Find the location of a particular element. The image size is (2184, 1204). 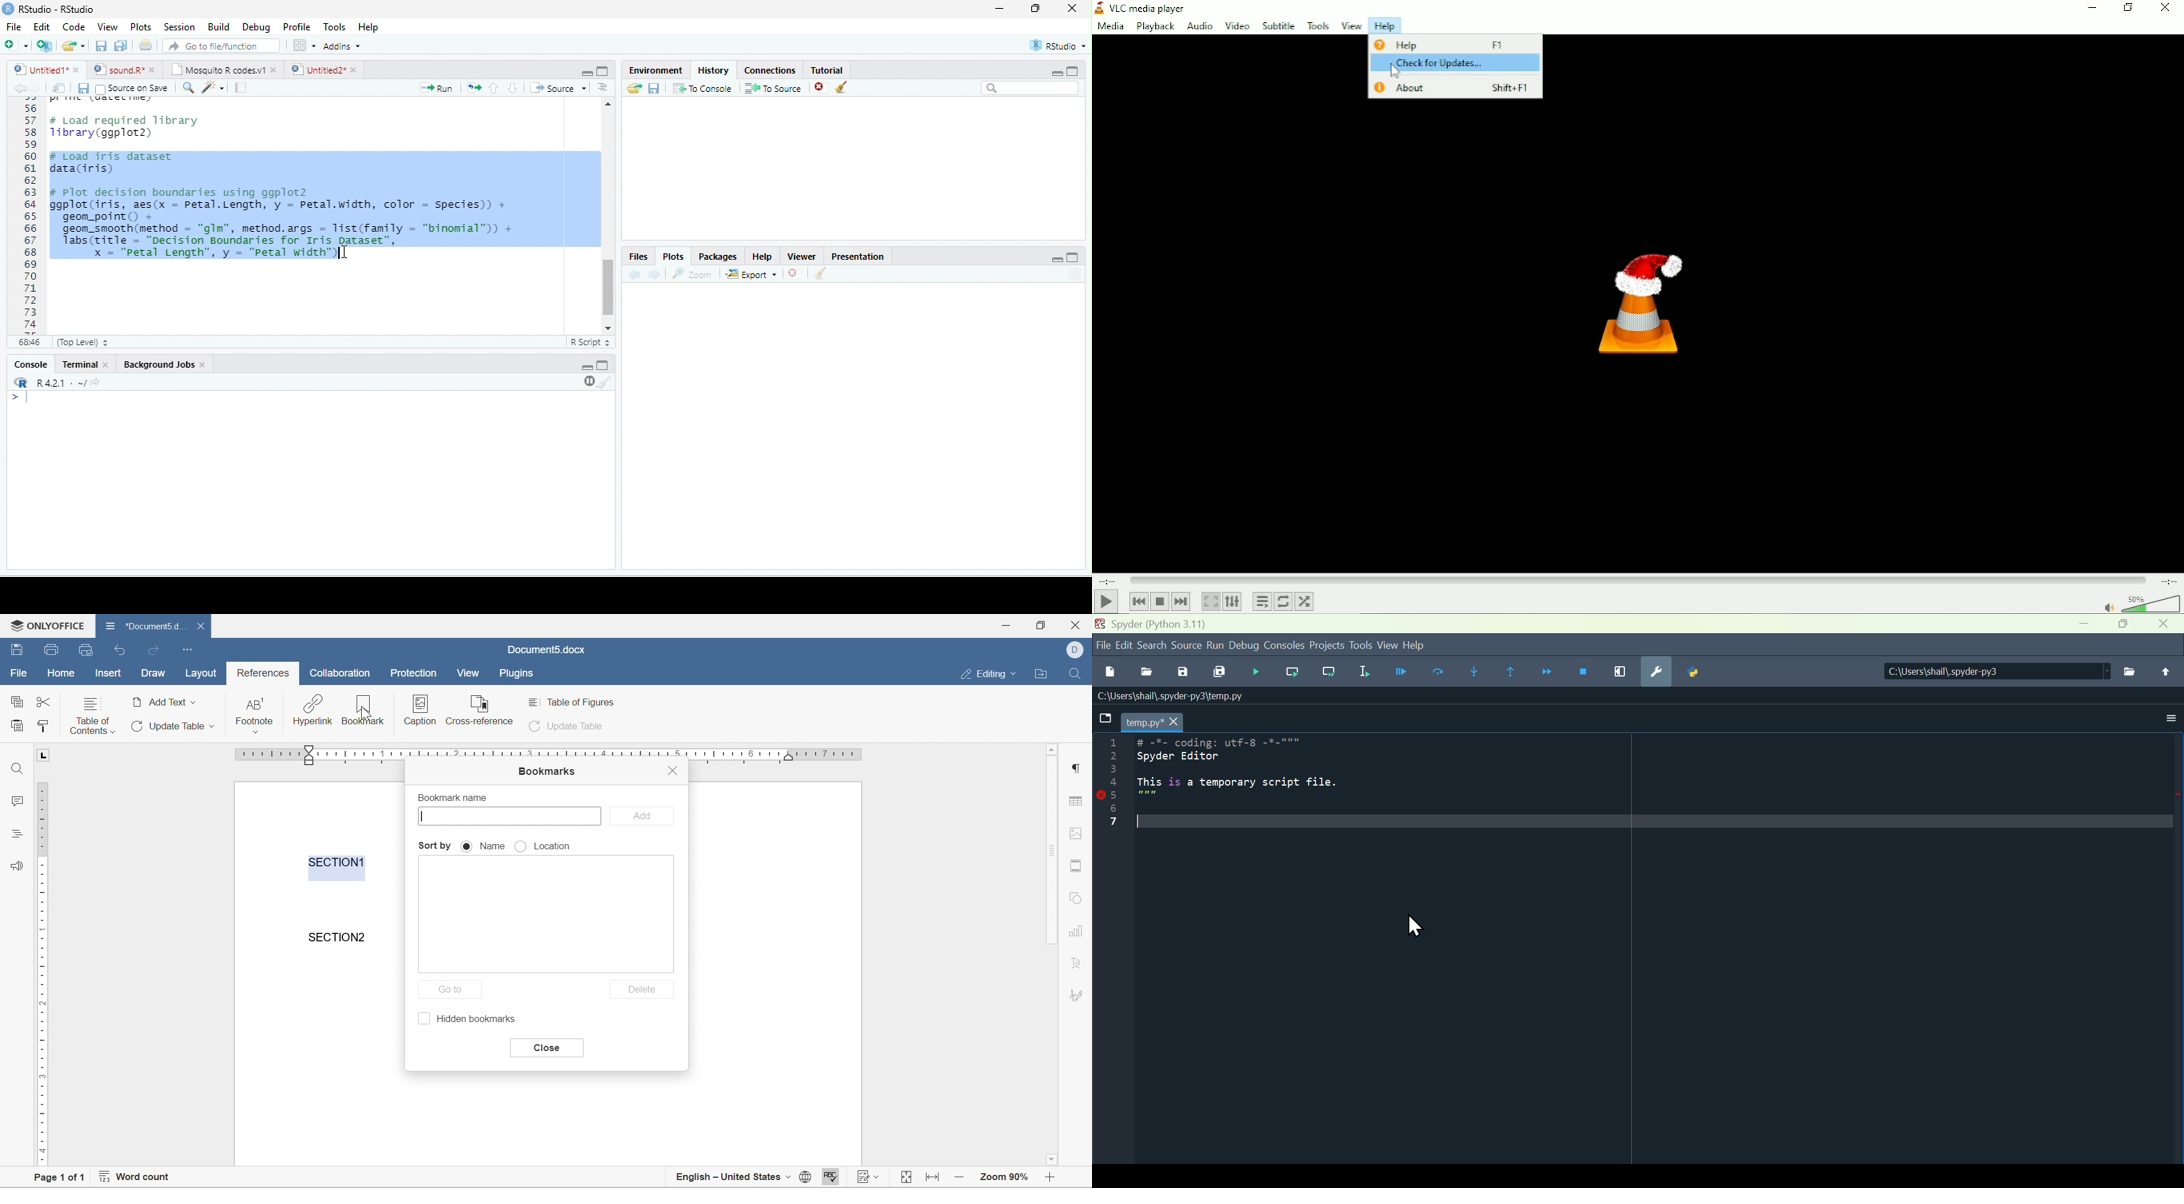

Run current cell is located at coordinates (1440, 673).